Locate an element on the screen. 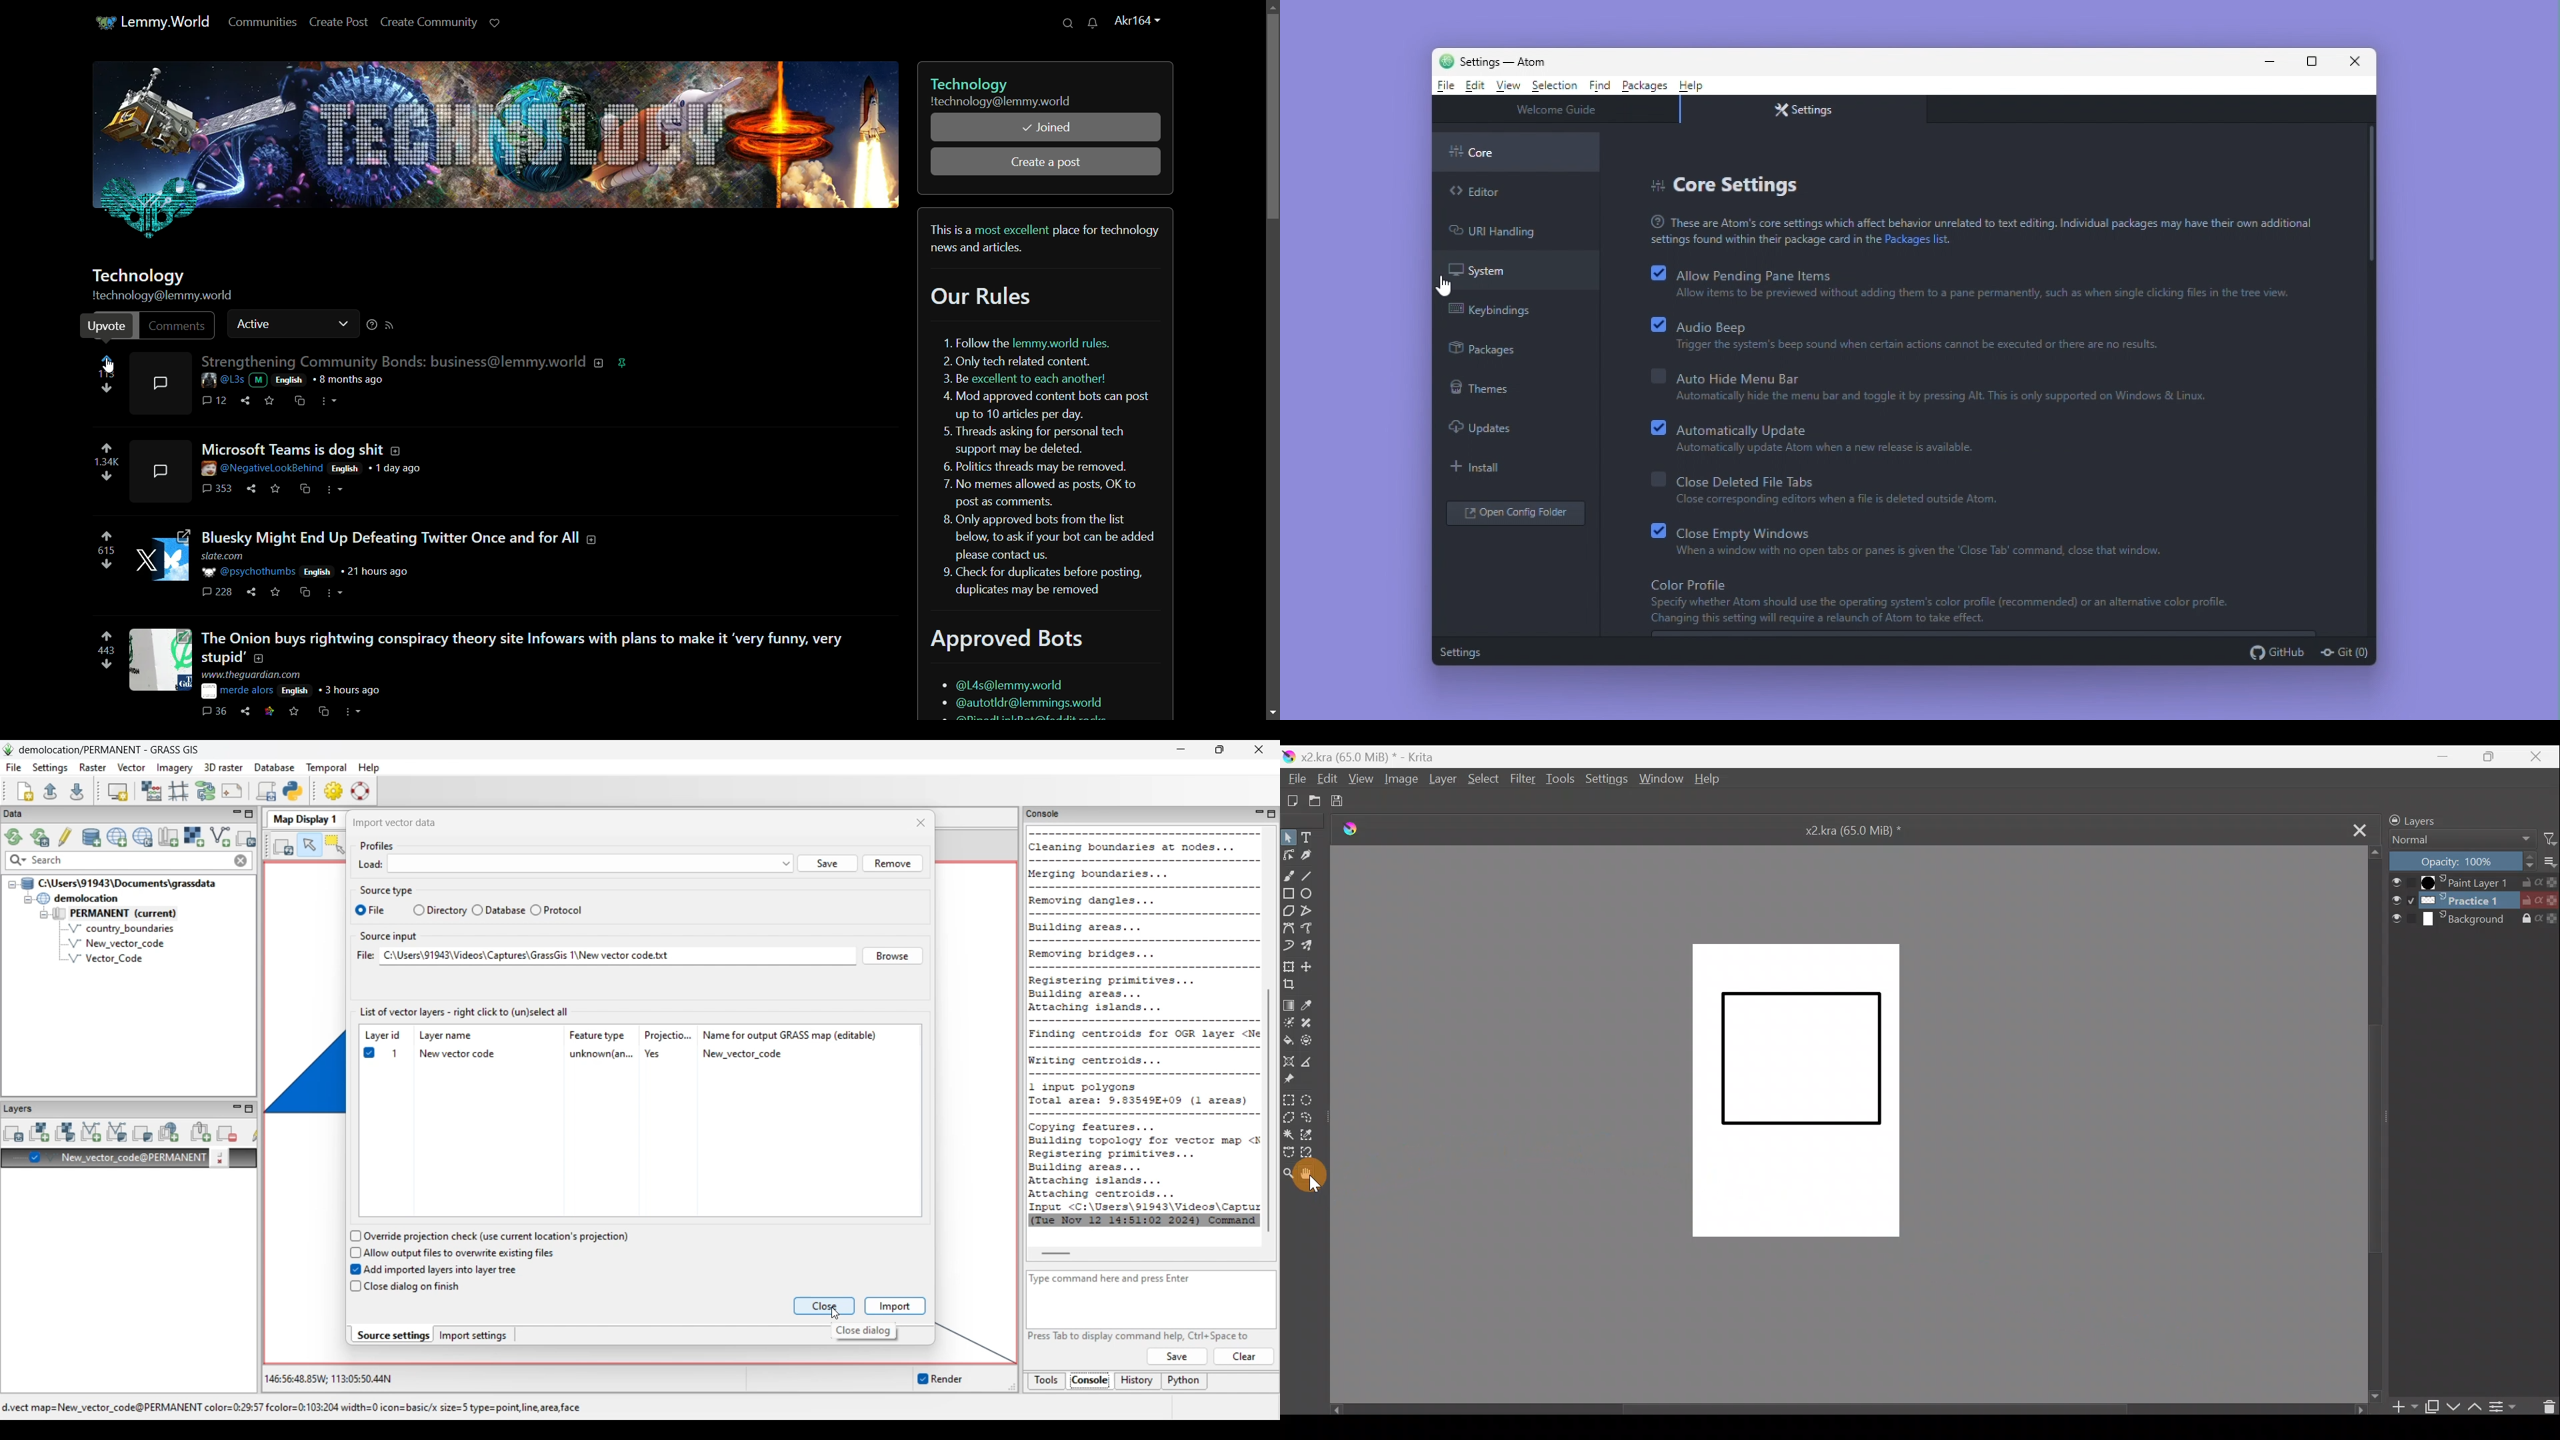 This screenshot has height=1456, width=2576. themes is located at coordinates (1484, 387).